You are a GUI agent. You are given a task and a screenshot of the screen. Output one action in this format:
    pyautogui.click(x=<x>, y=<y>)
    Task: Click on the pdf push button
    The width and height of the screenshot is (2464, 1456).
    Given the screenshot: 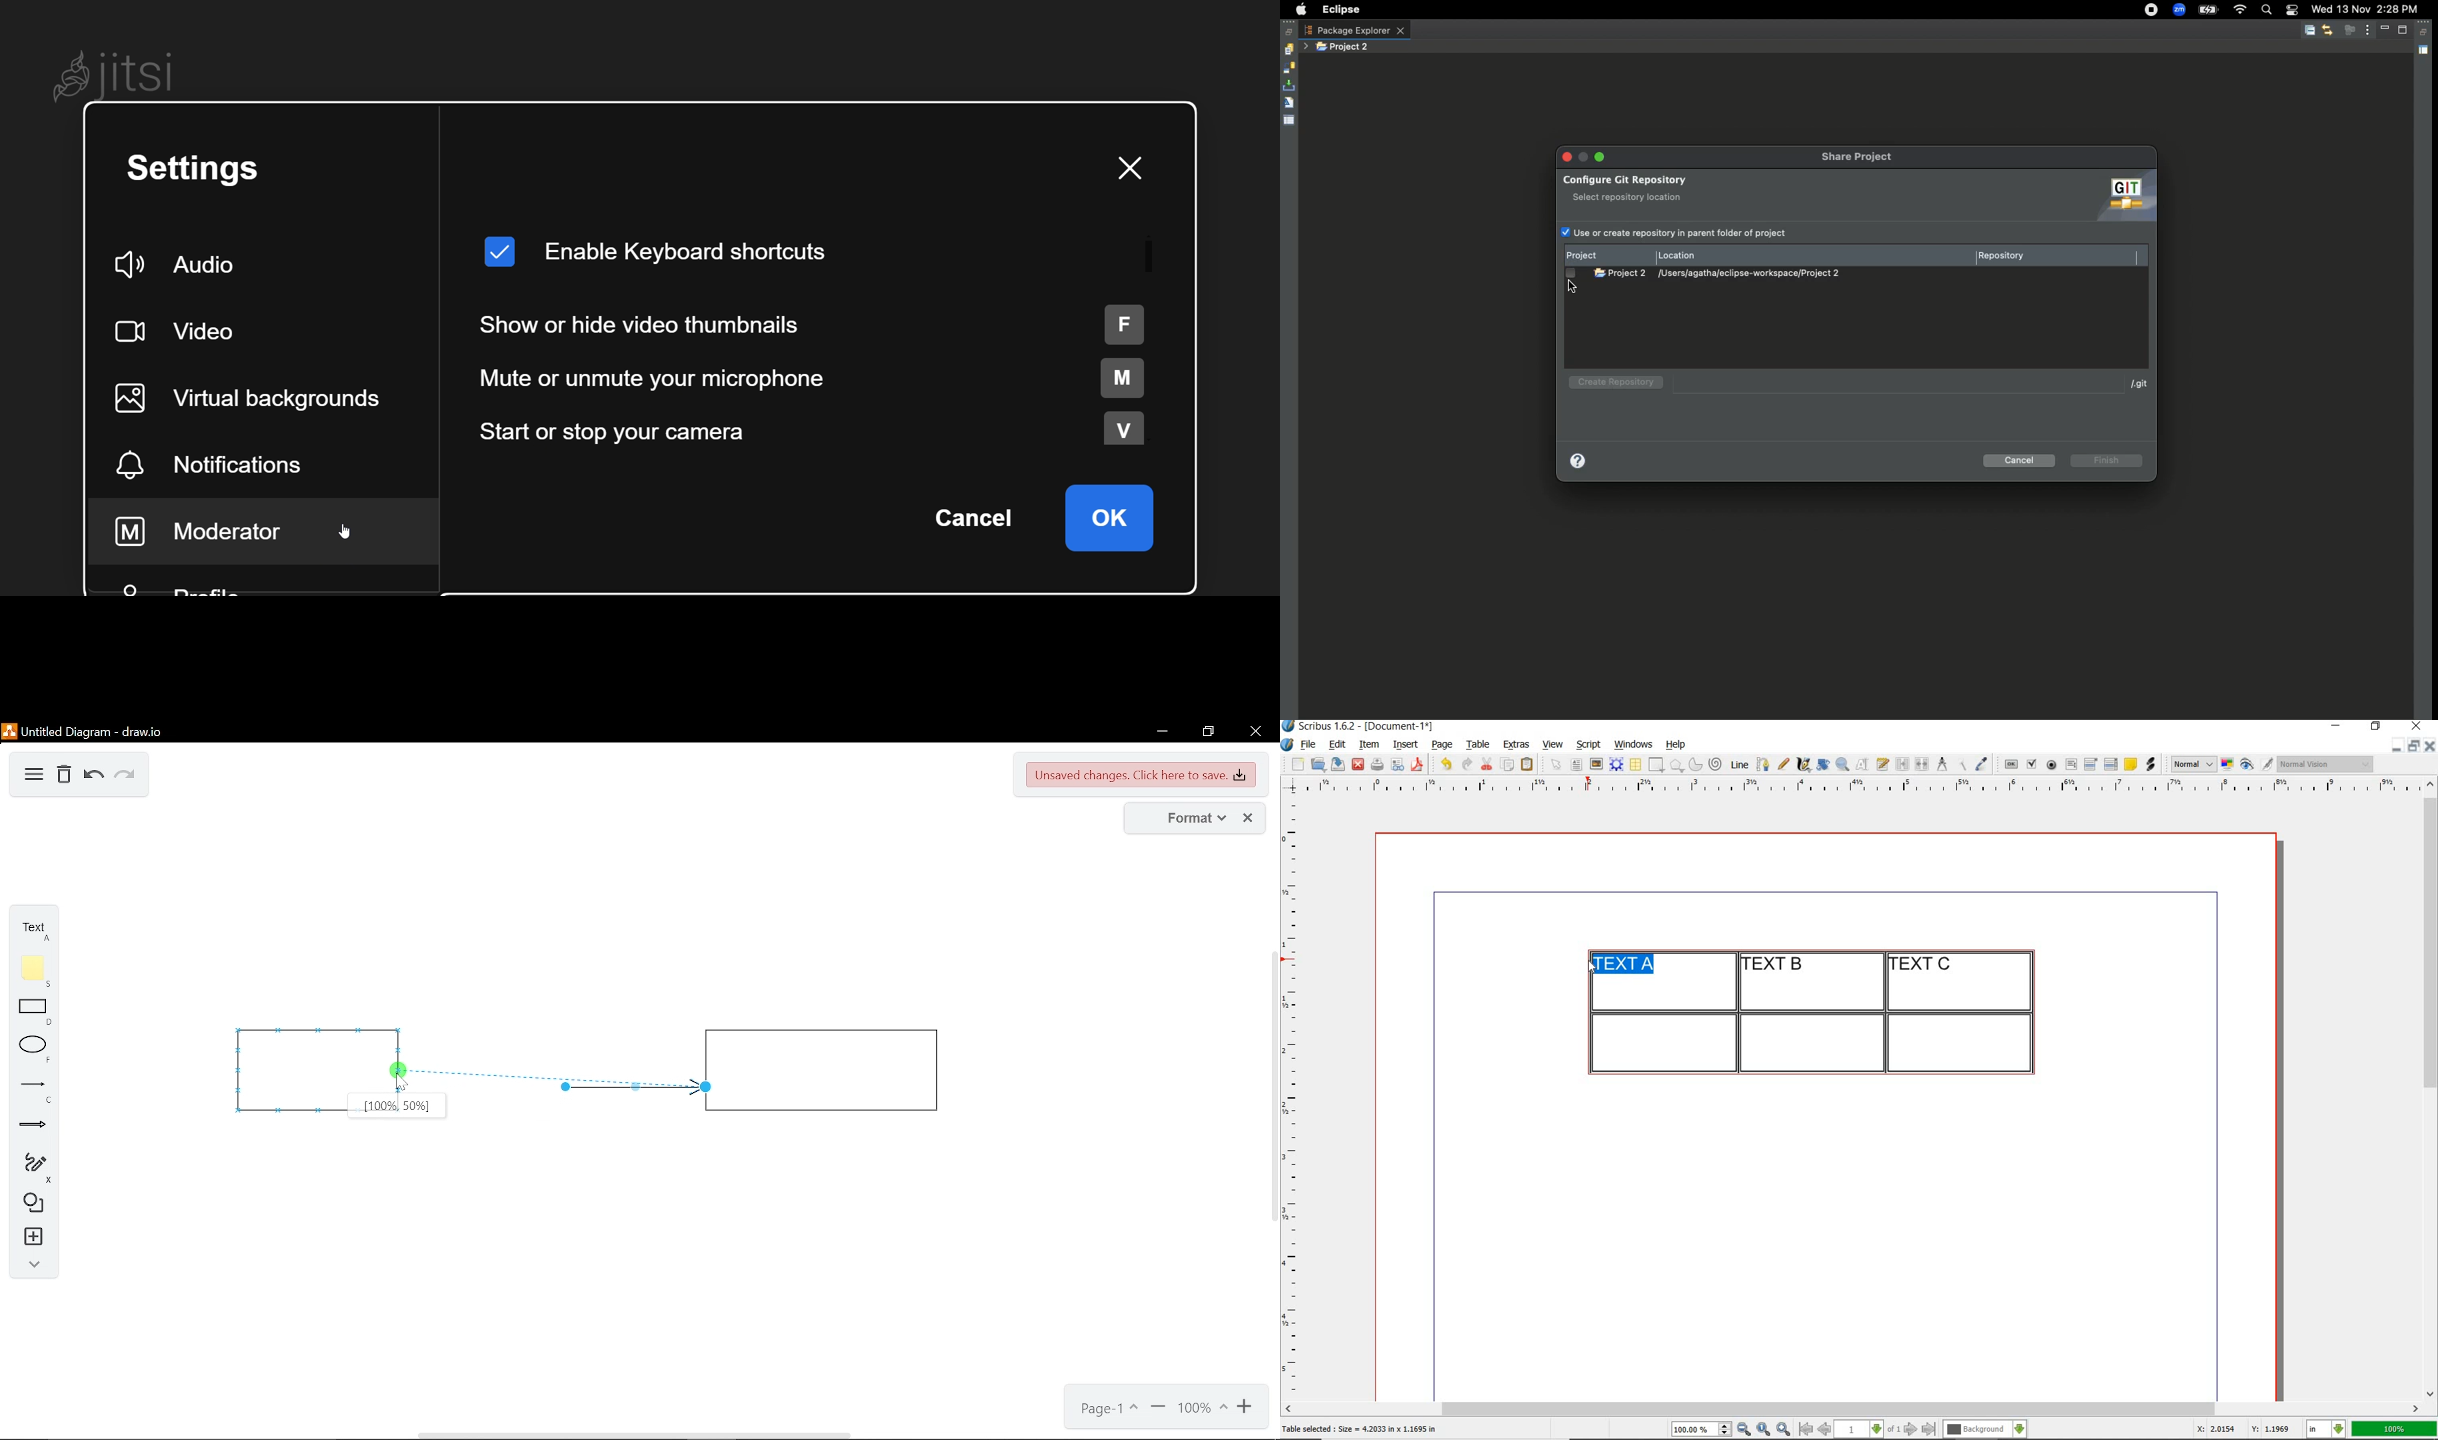 What is the action you would take?
    pyautogui.click(x=2012, y=765)
    